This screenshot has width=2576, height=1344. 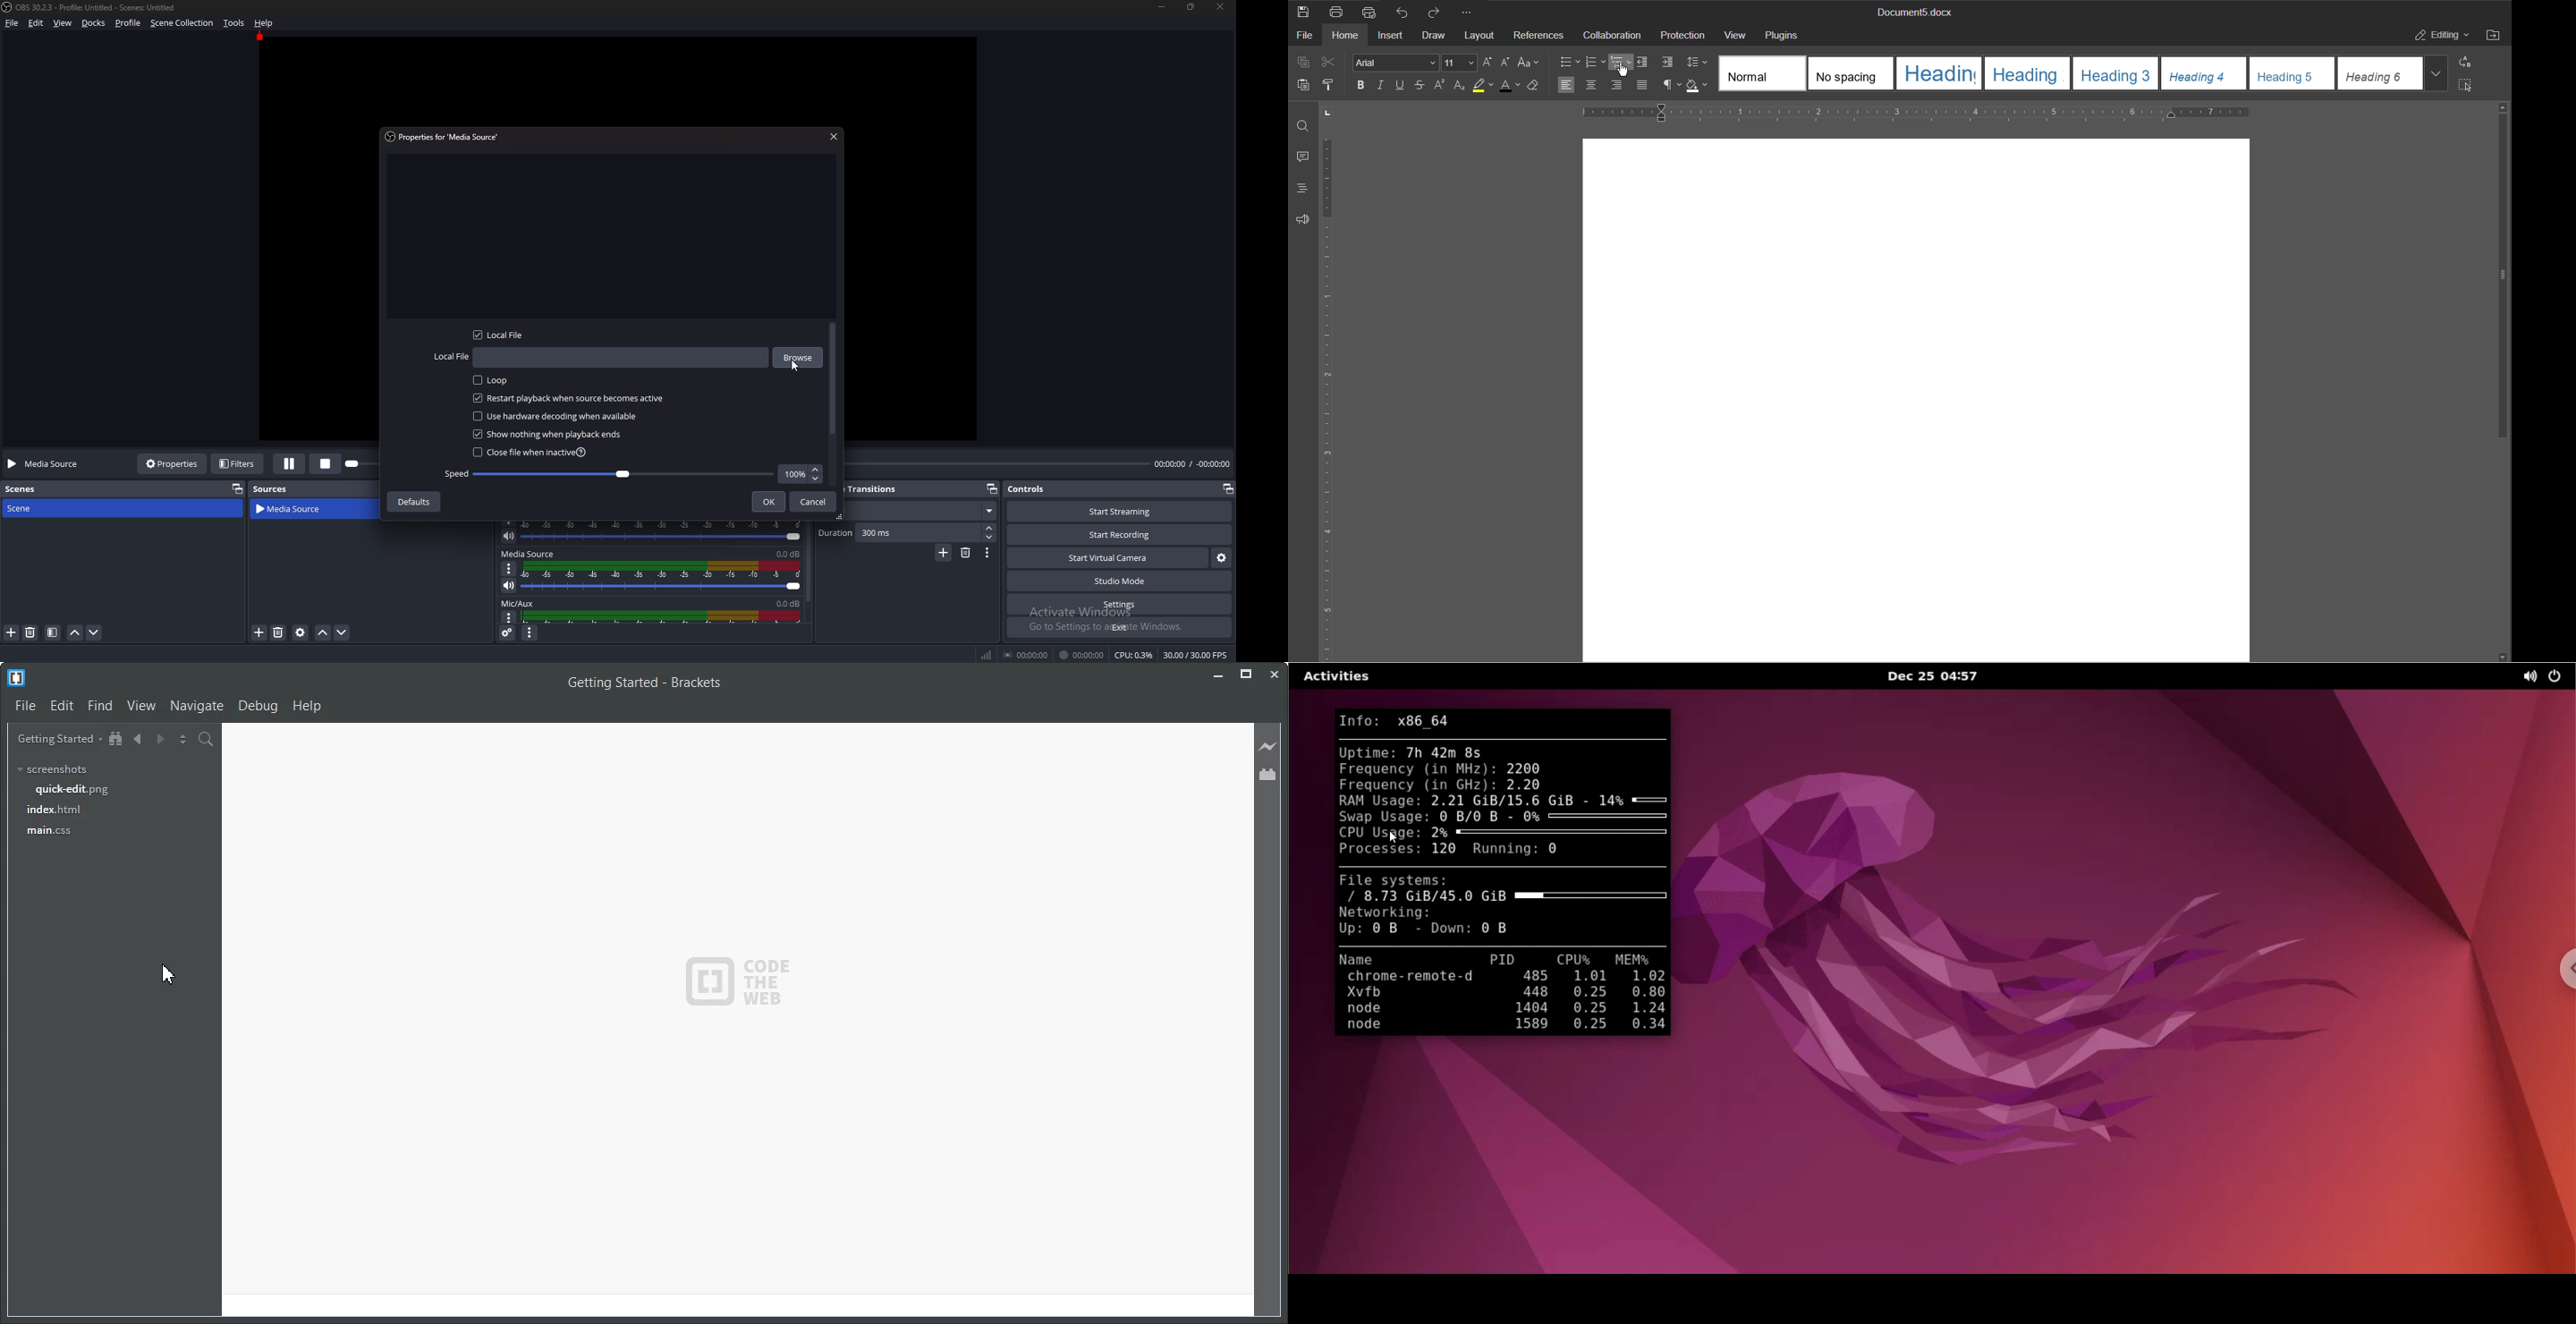 I want to click on Heading 4, so click(x=2207, y=73).